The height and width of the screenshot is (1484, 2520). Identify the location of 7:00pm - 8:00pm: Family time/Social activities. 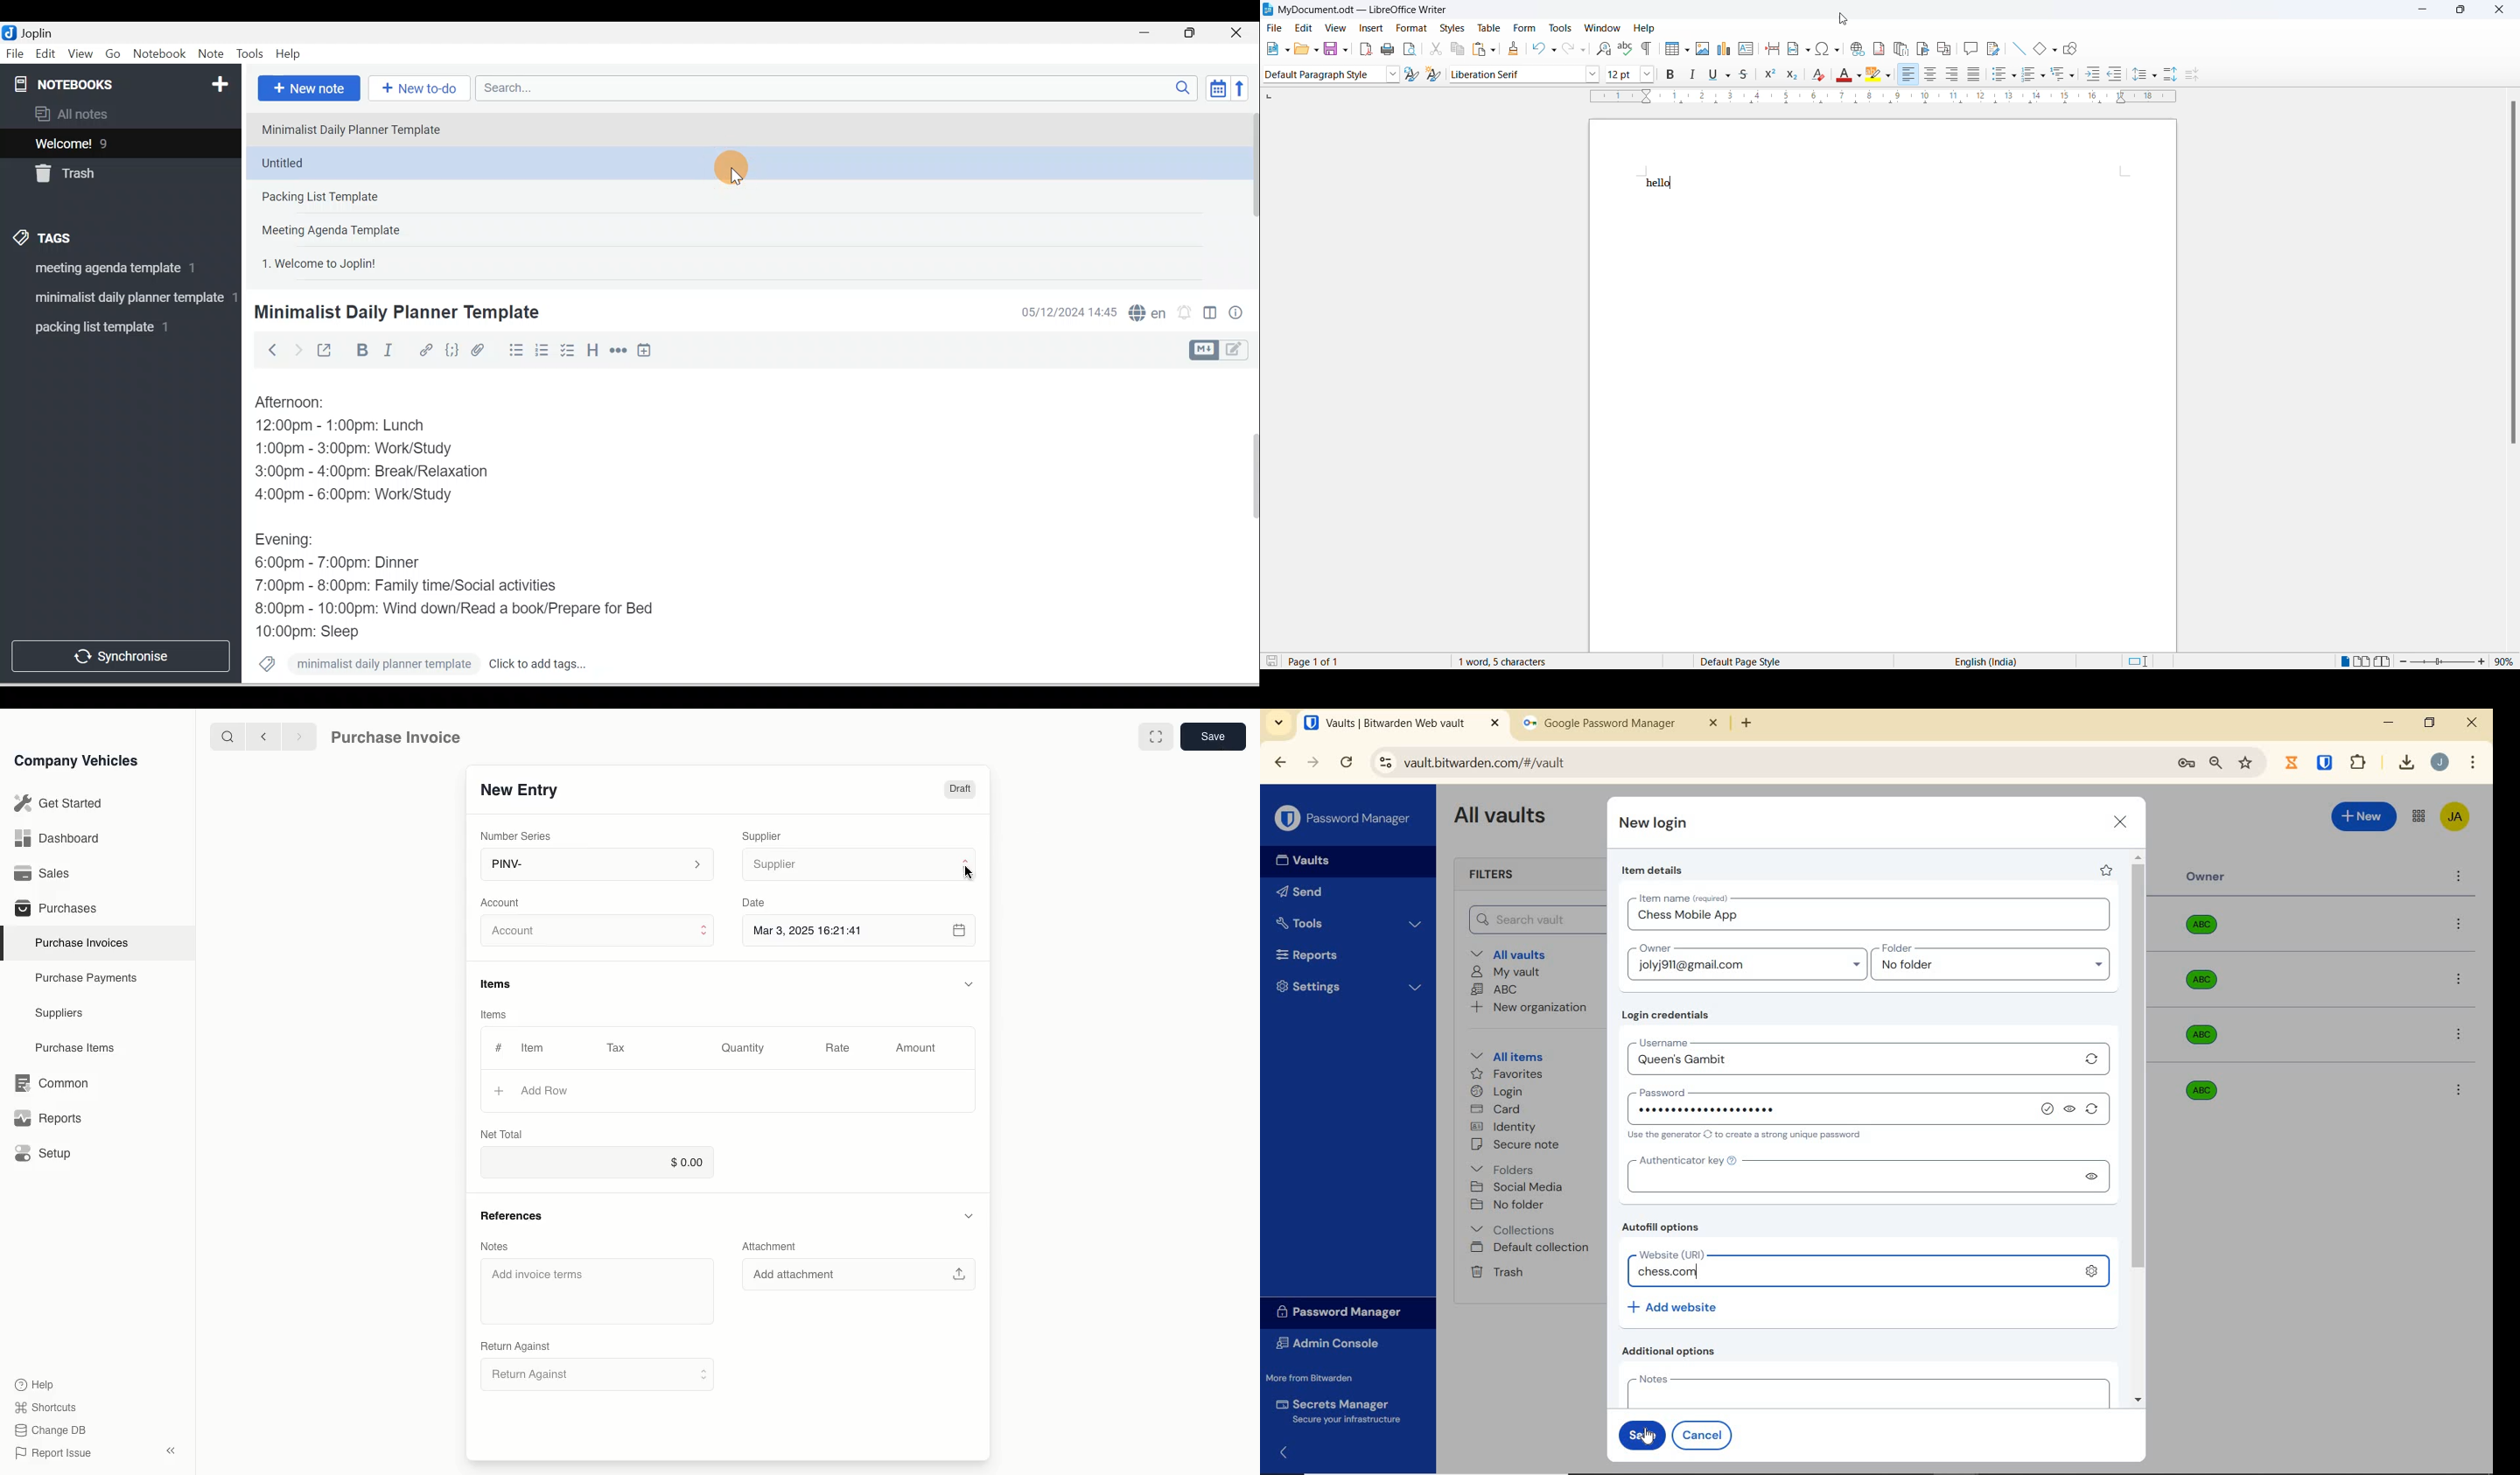
(415, 587).